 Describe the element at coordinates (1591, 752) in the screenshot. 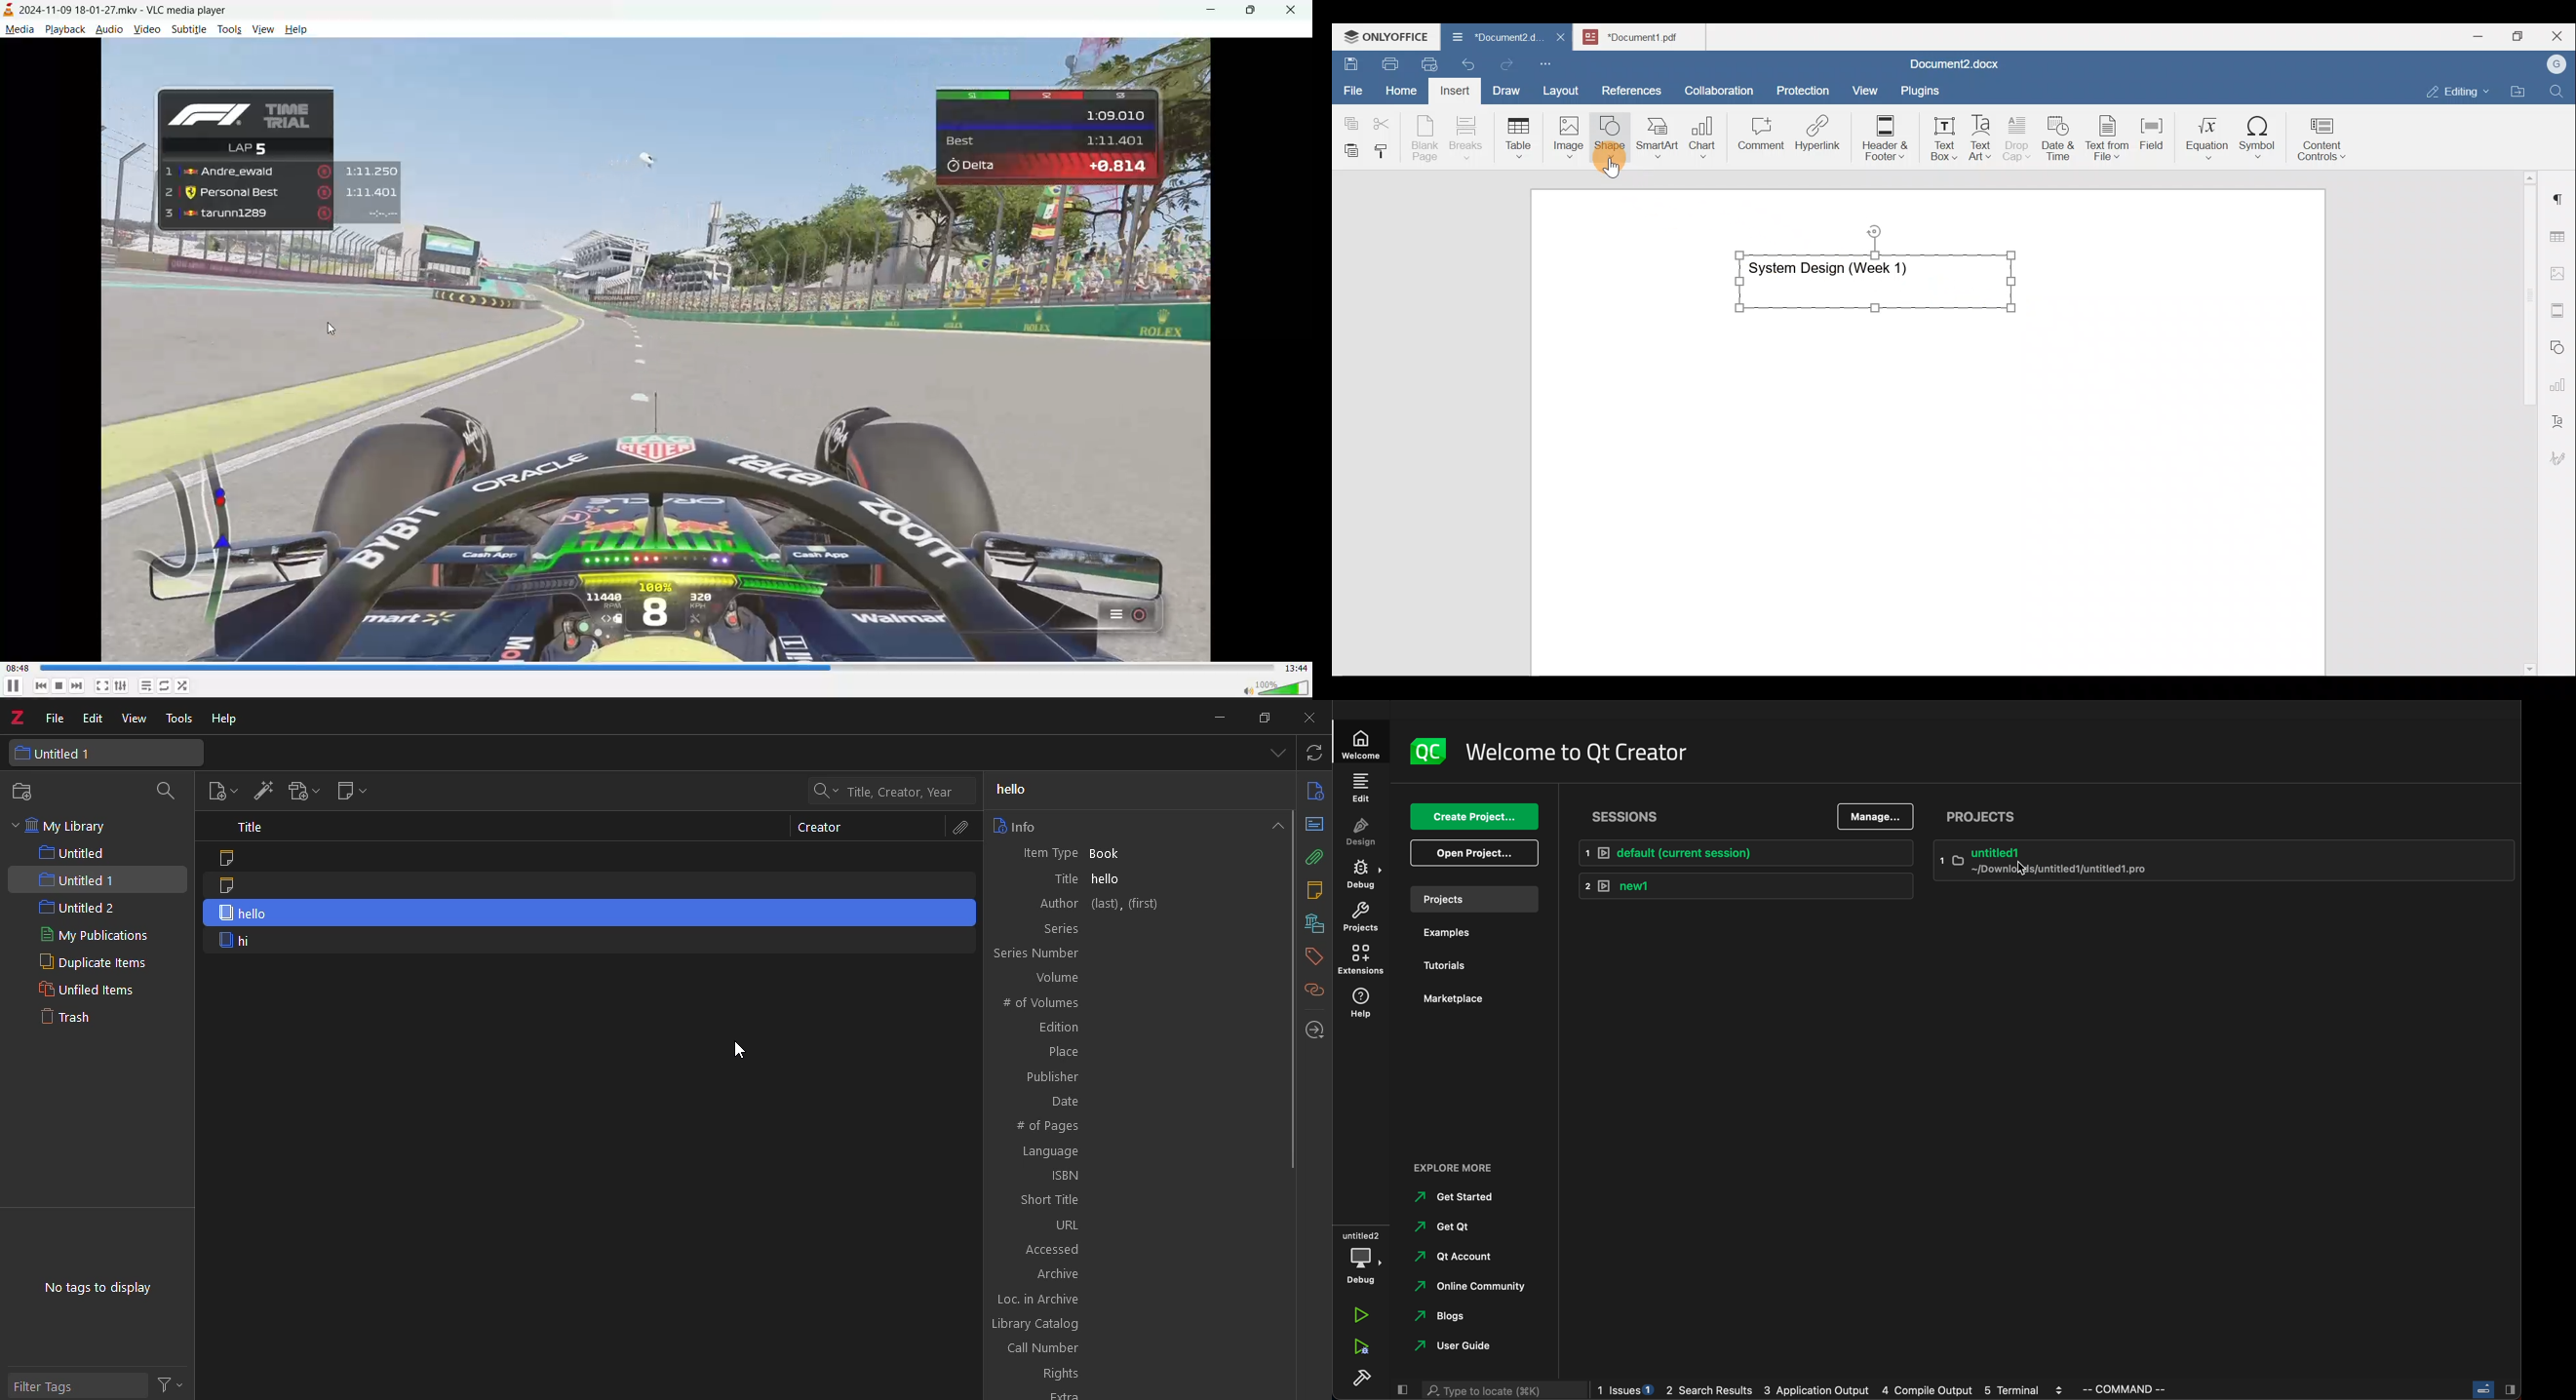

I see `welcome to qt` at that location.